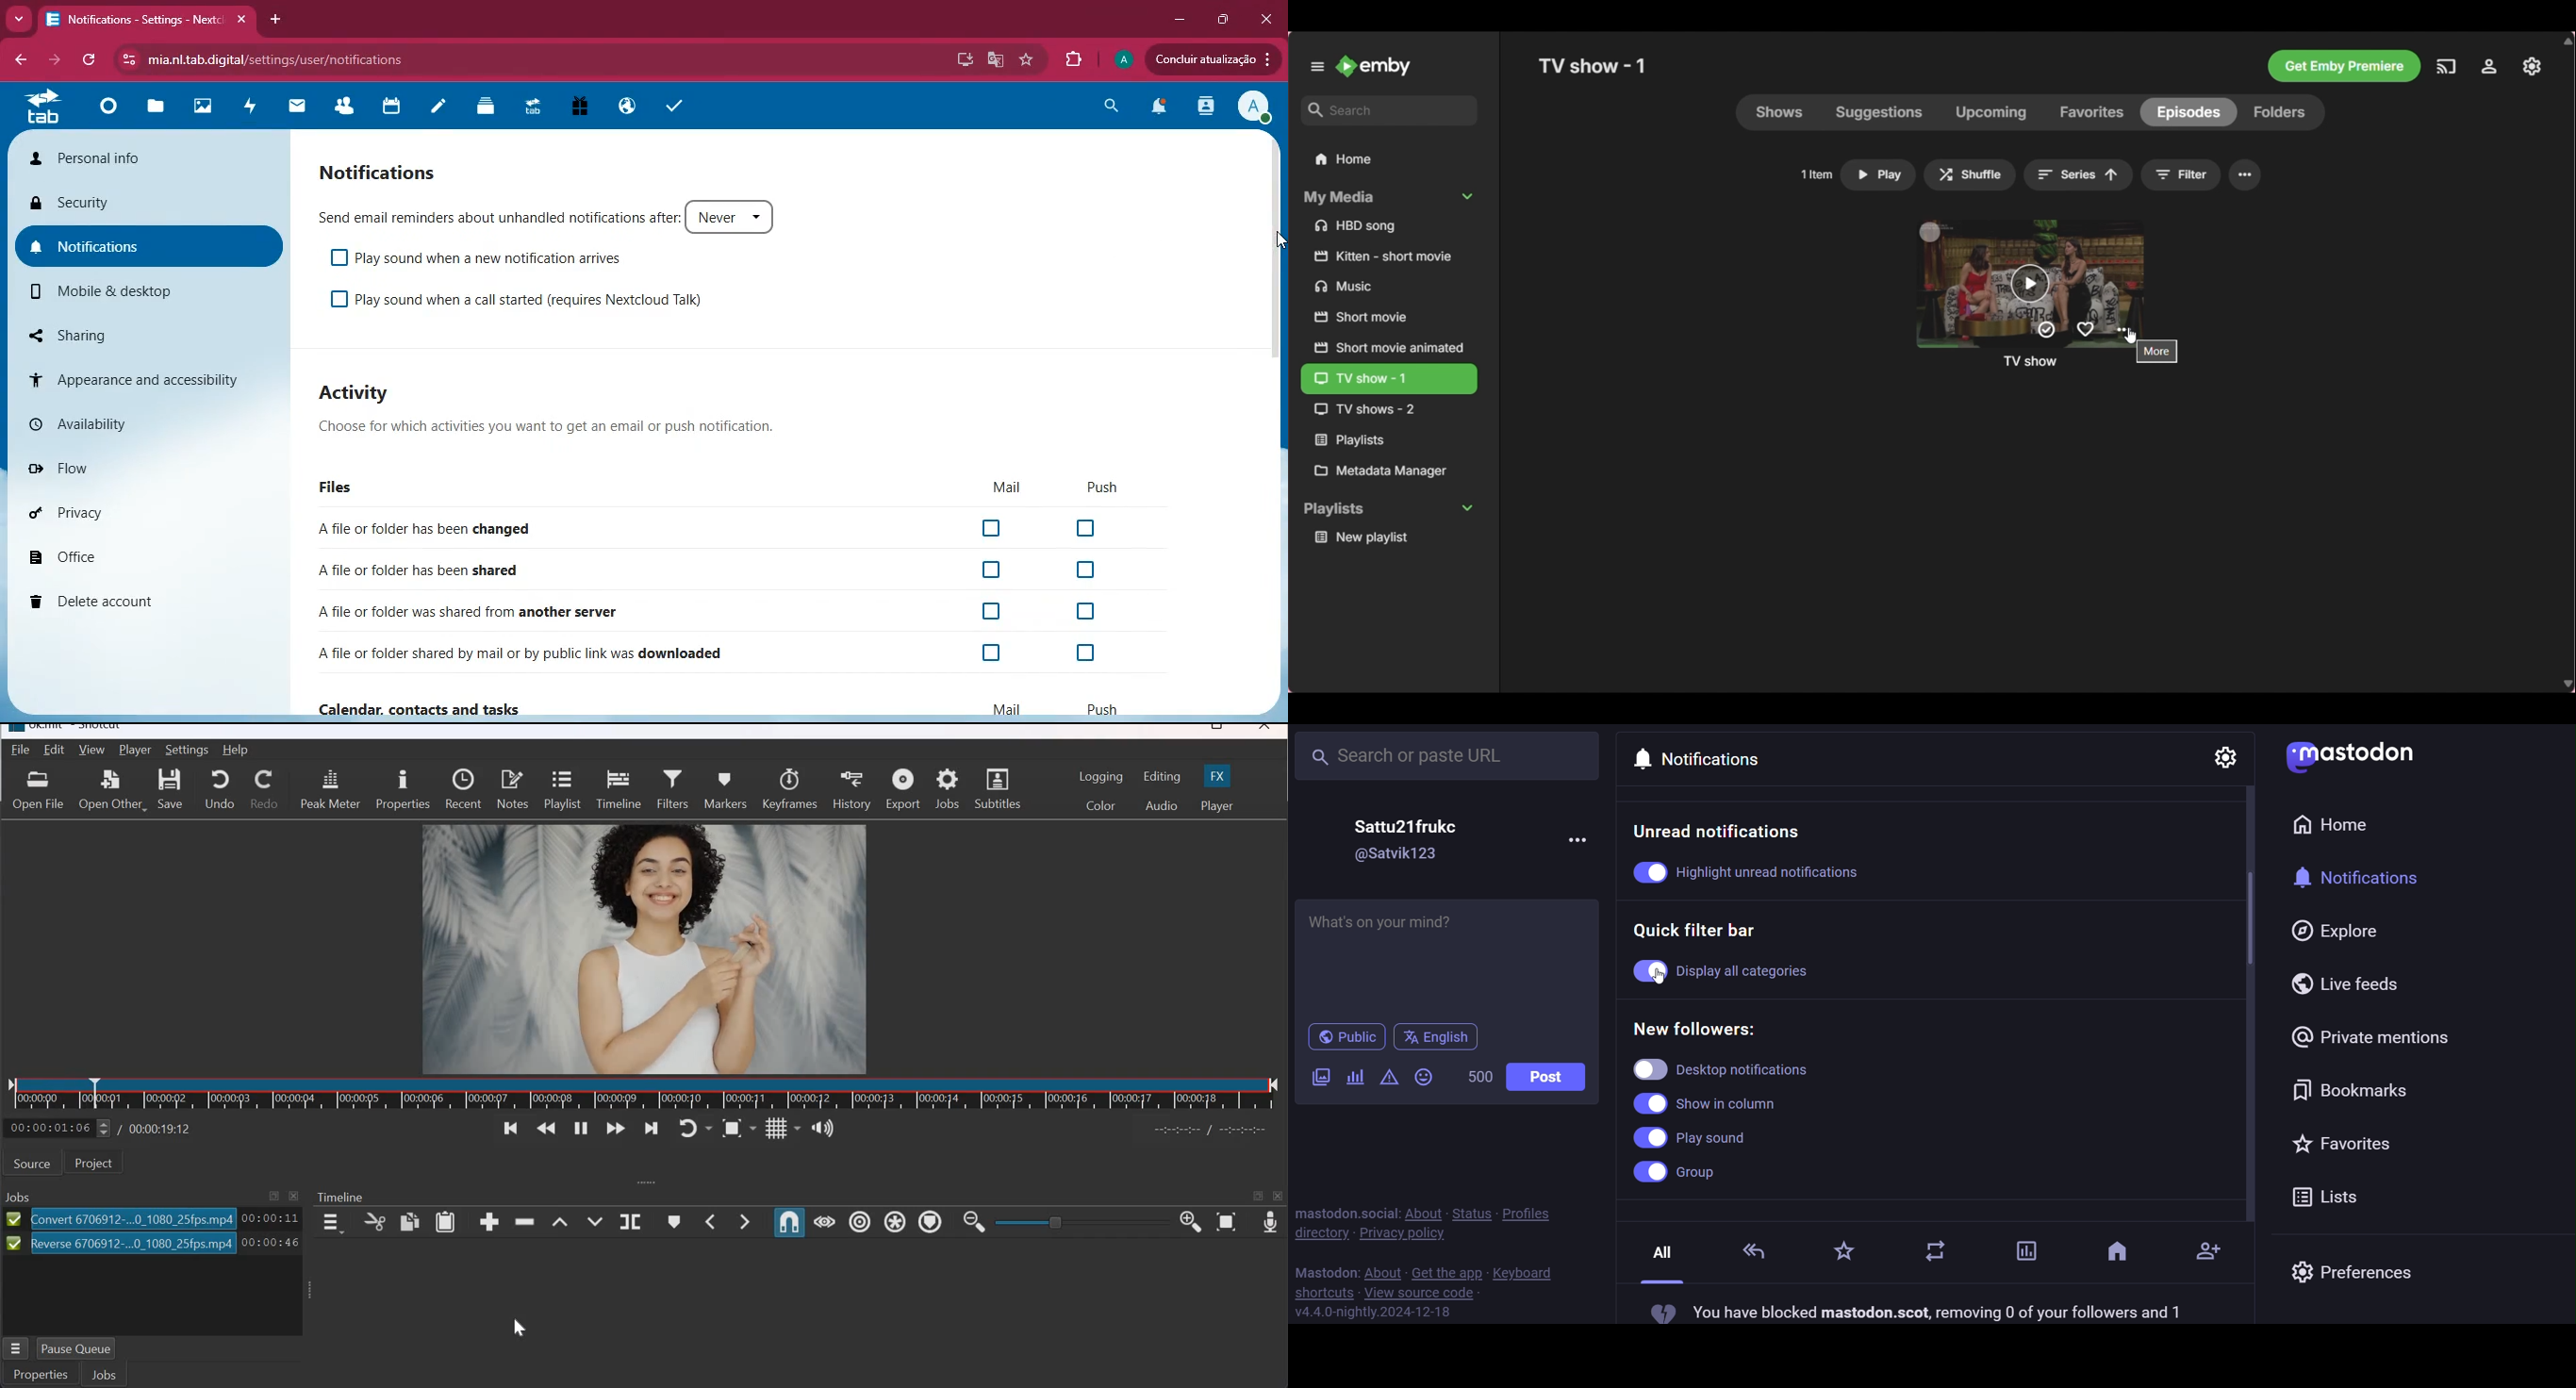 This screenshot has height=1400, width=2576. Describe the element at coordinates (506, 1128) in the screenshot. I see `Skip to the previous point` at that location.